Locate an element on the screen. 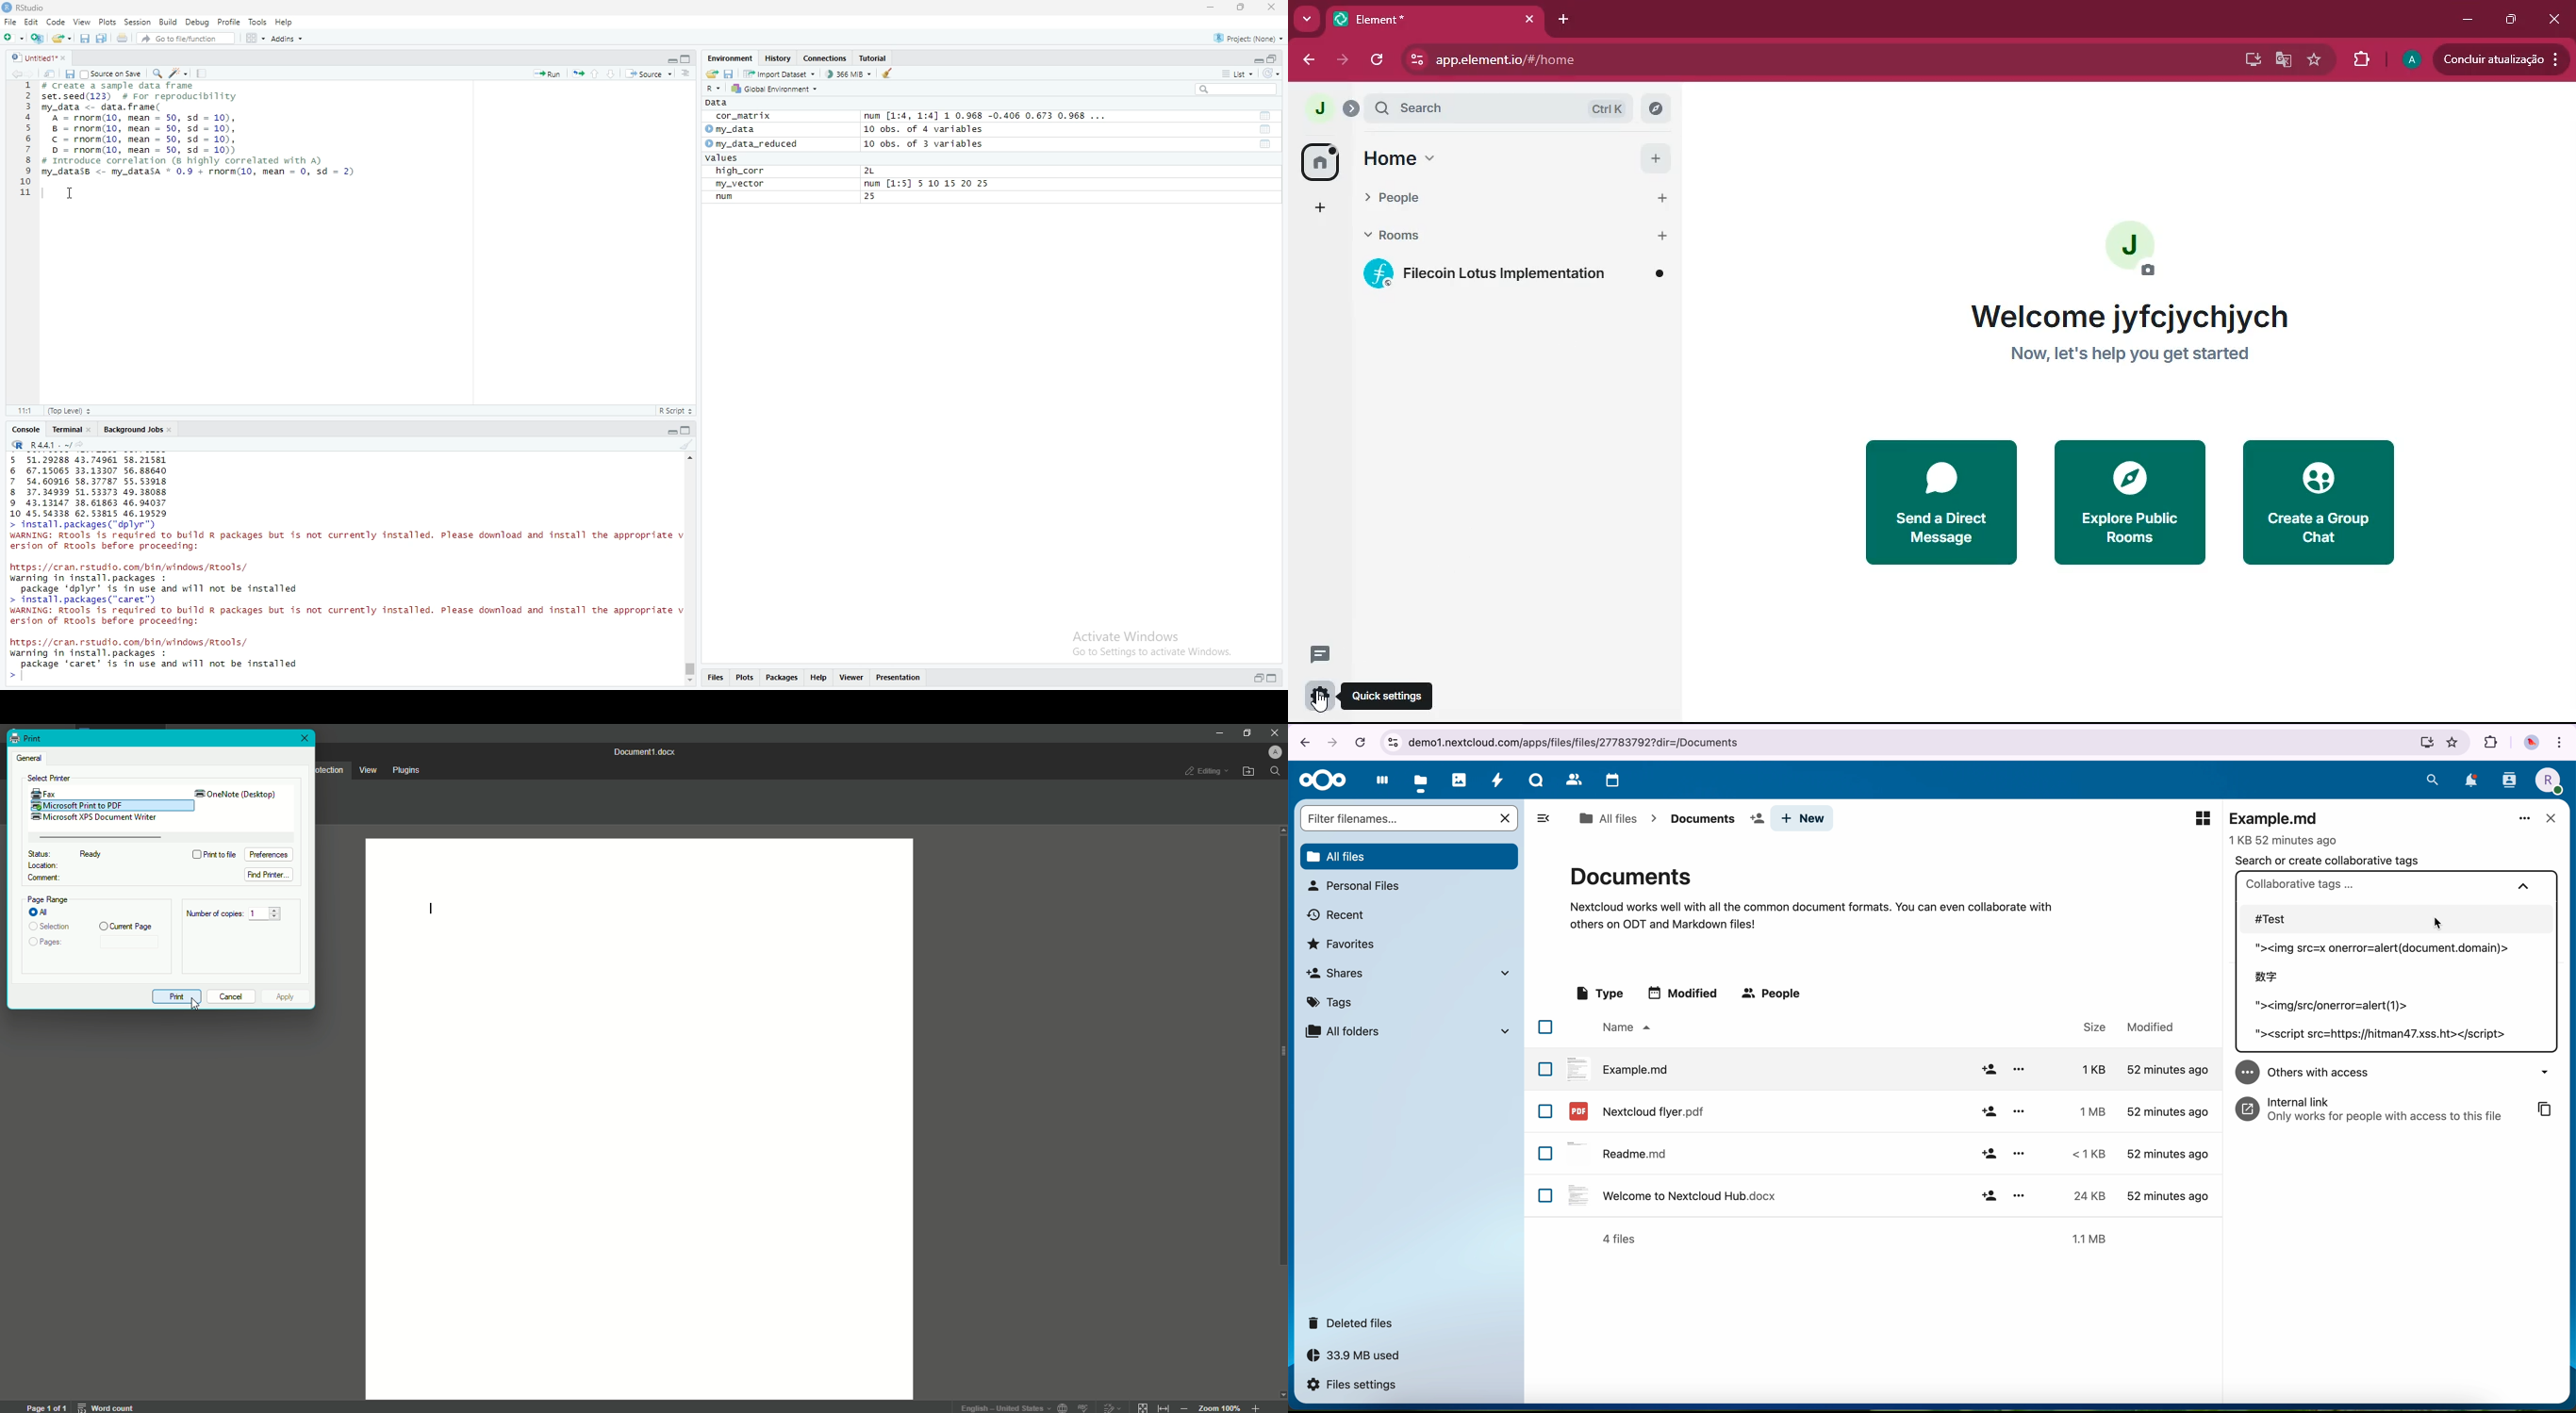  1
2
3
4
5
6
7
8
9
10
11 is located at coordinates (26, 142).